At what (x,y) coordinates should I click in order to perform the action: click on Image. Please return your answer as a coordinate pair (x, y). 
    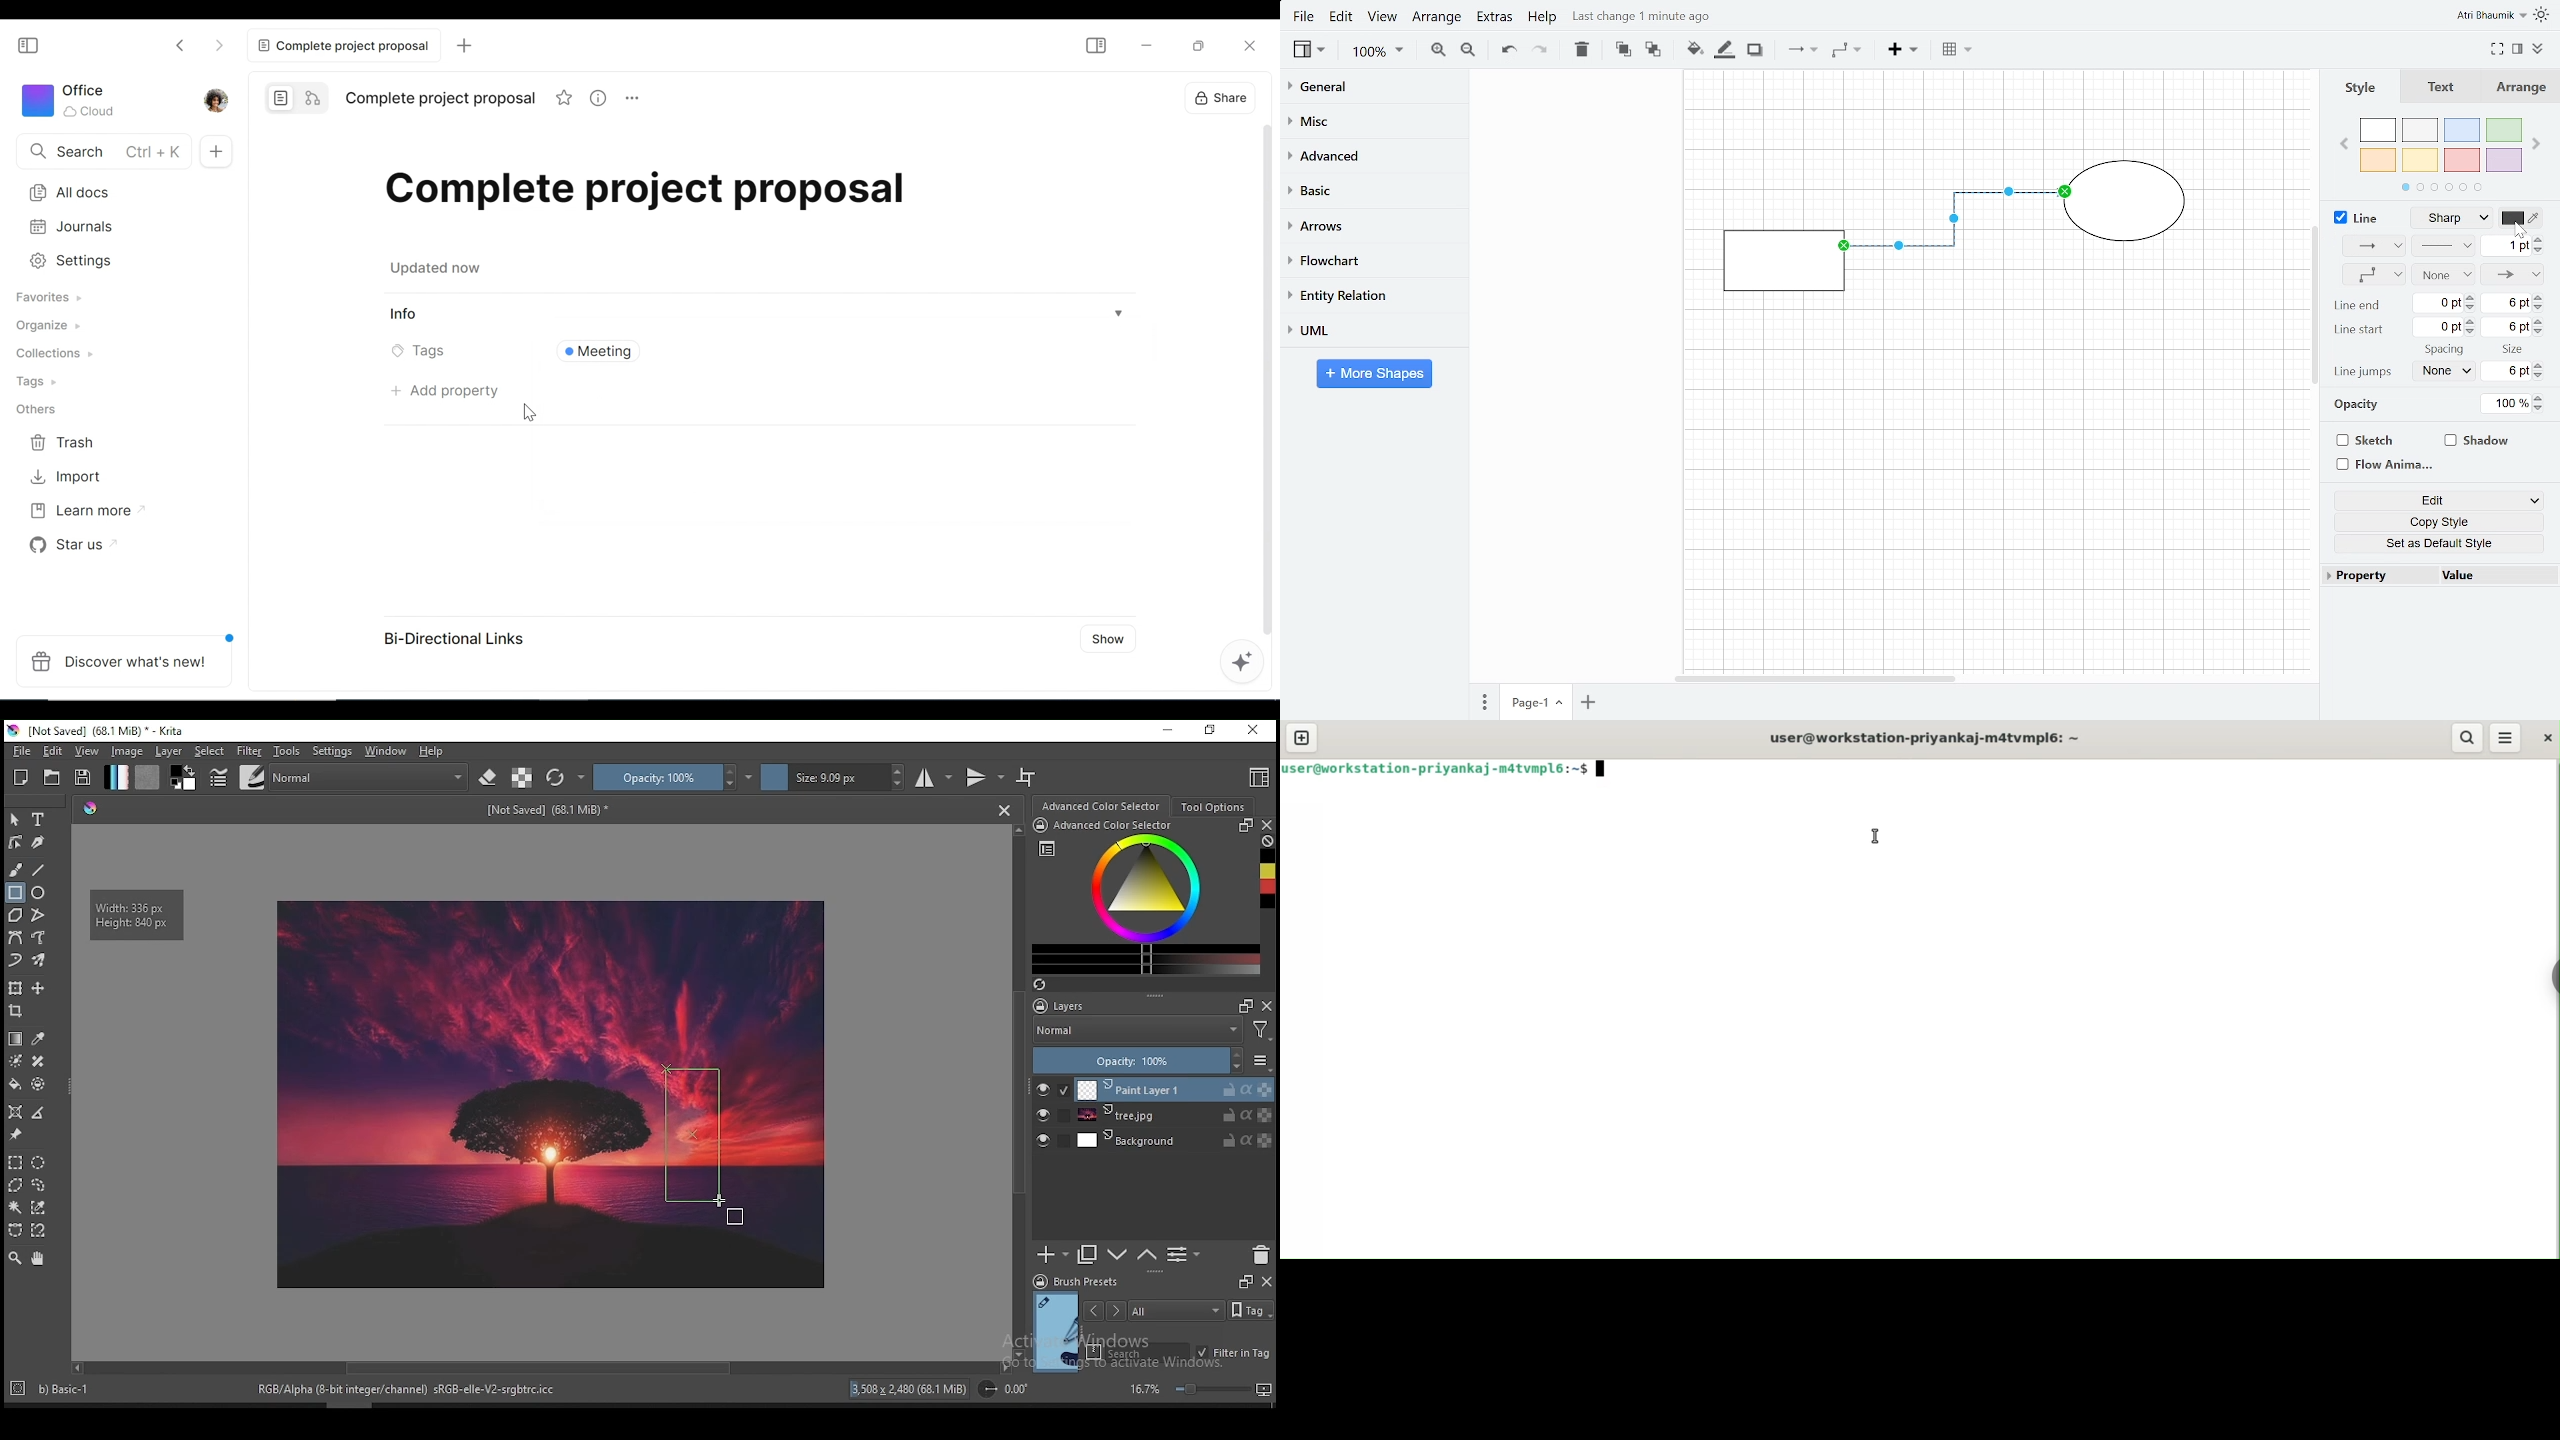
    Looking at the image, I should click on (462, 1092).